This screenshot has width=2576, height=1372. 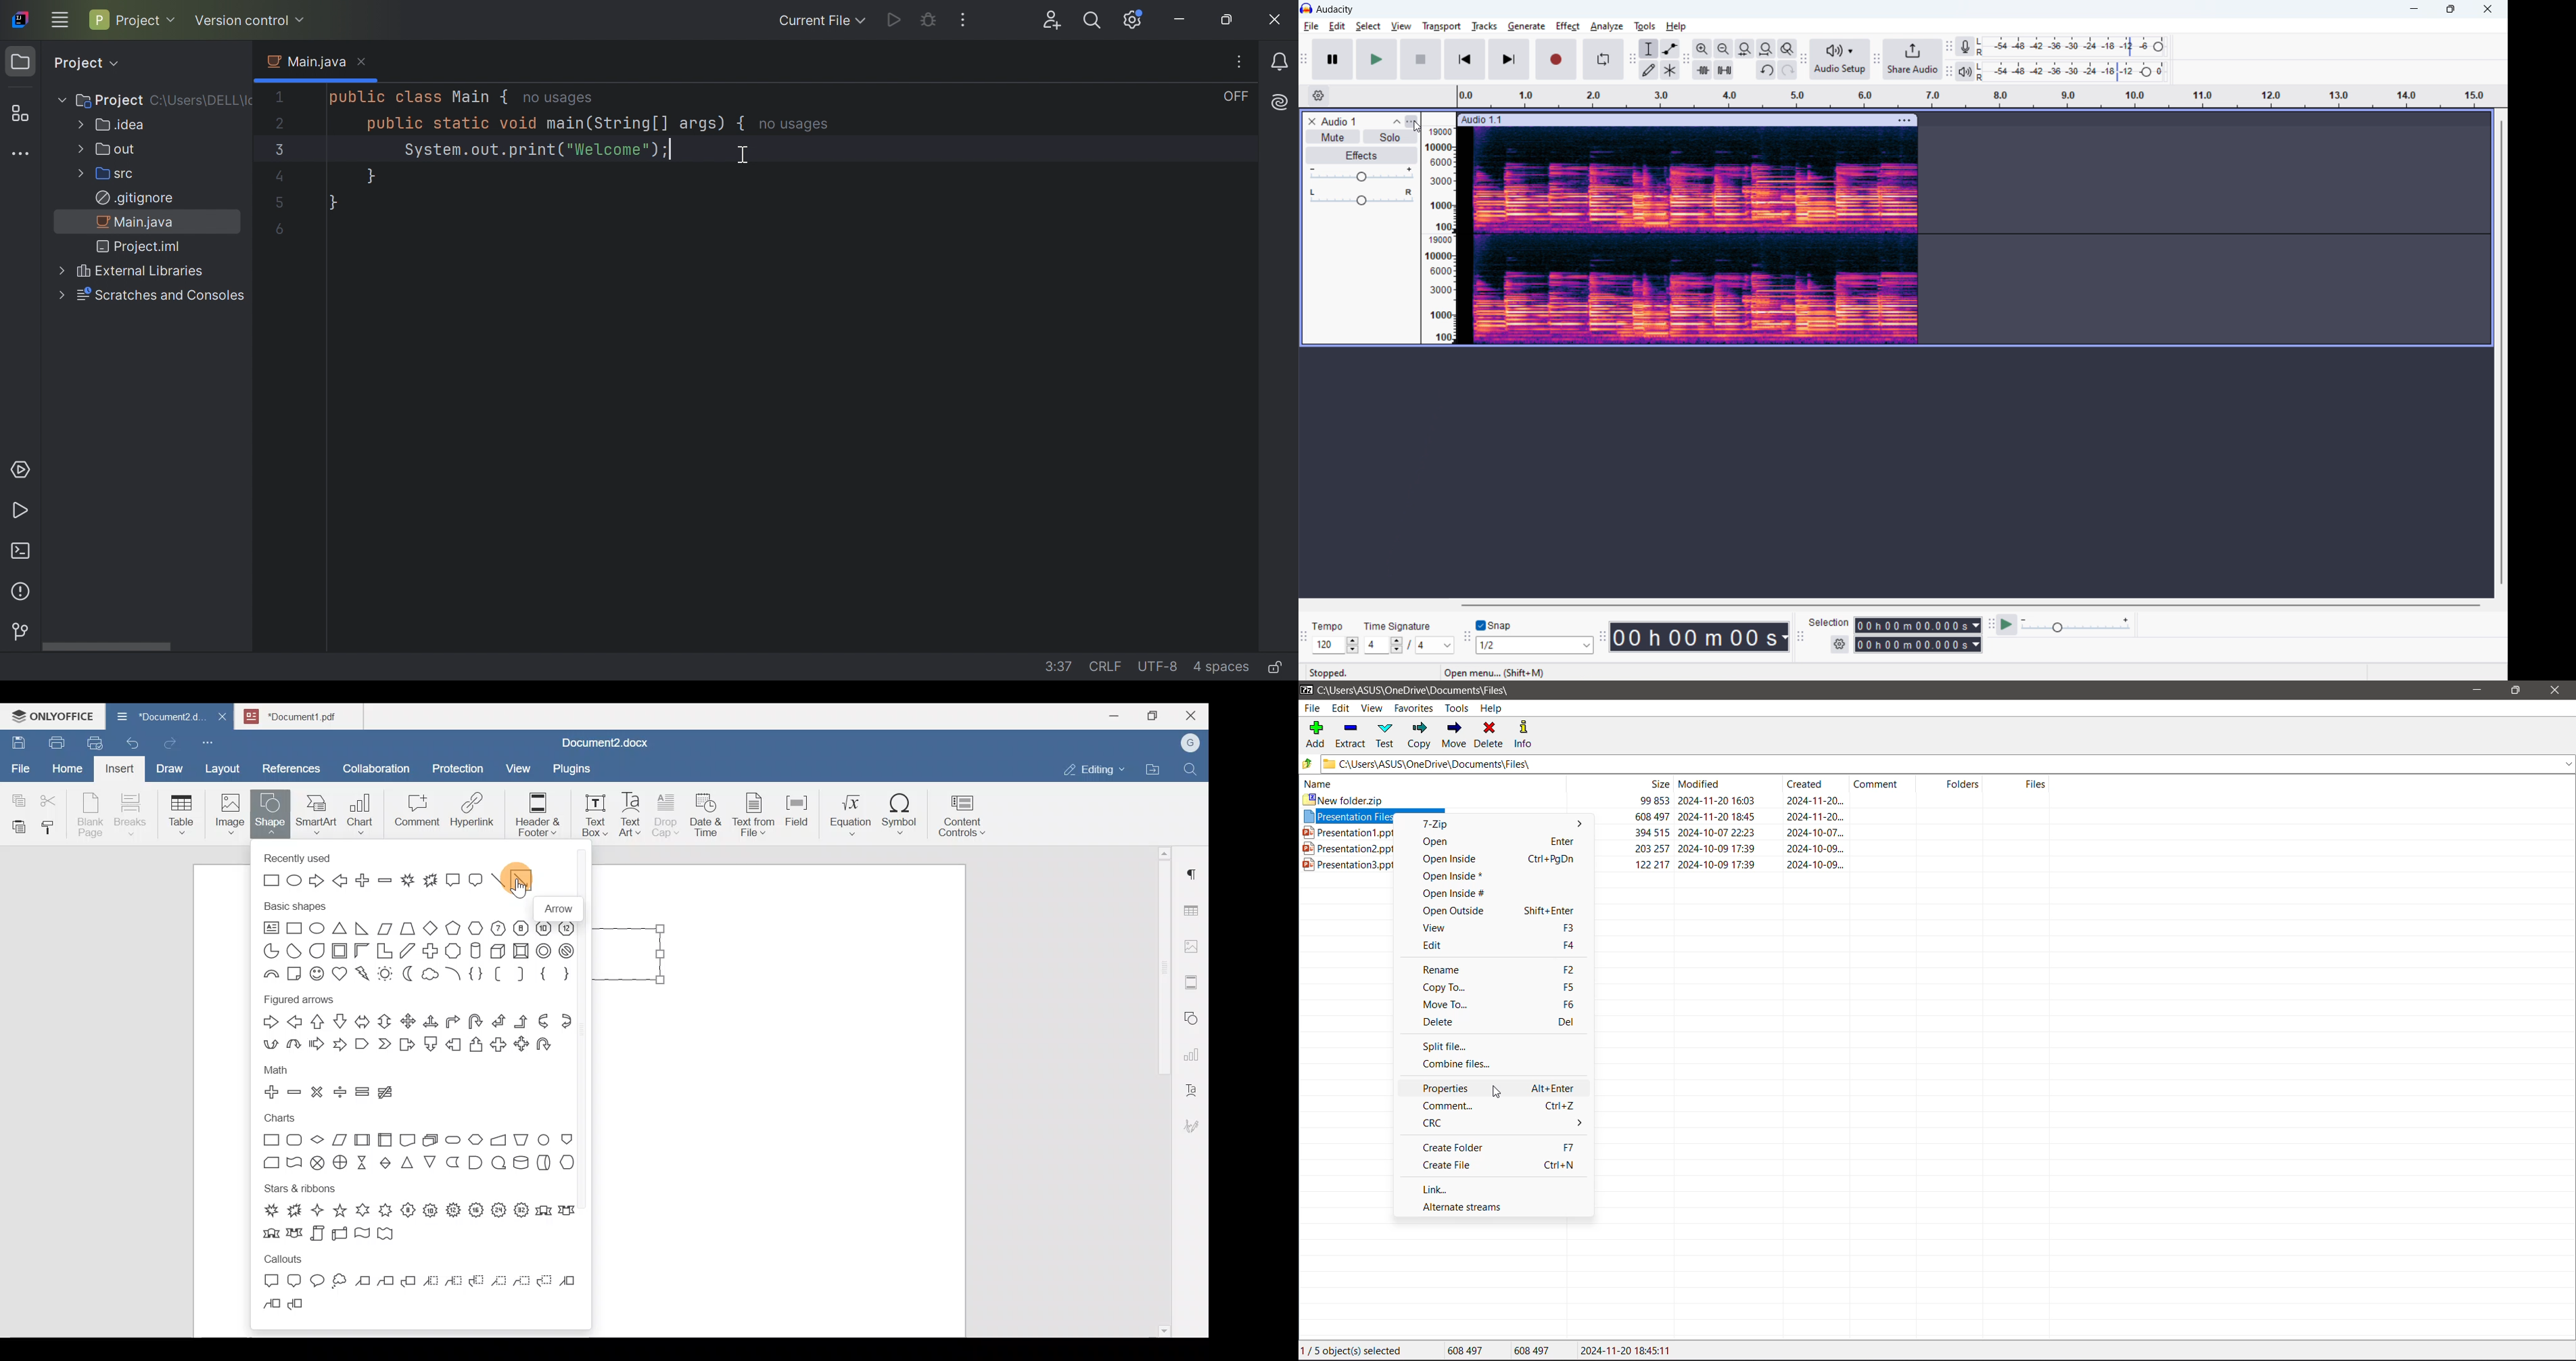 What do you see at coordinates (279, 229) in the screenshot?
I see `6` at bounding box center [279, 229].